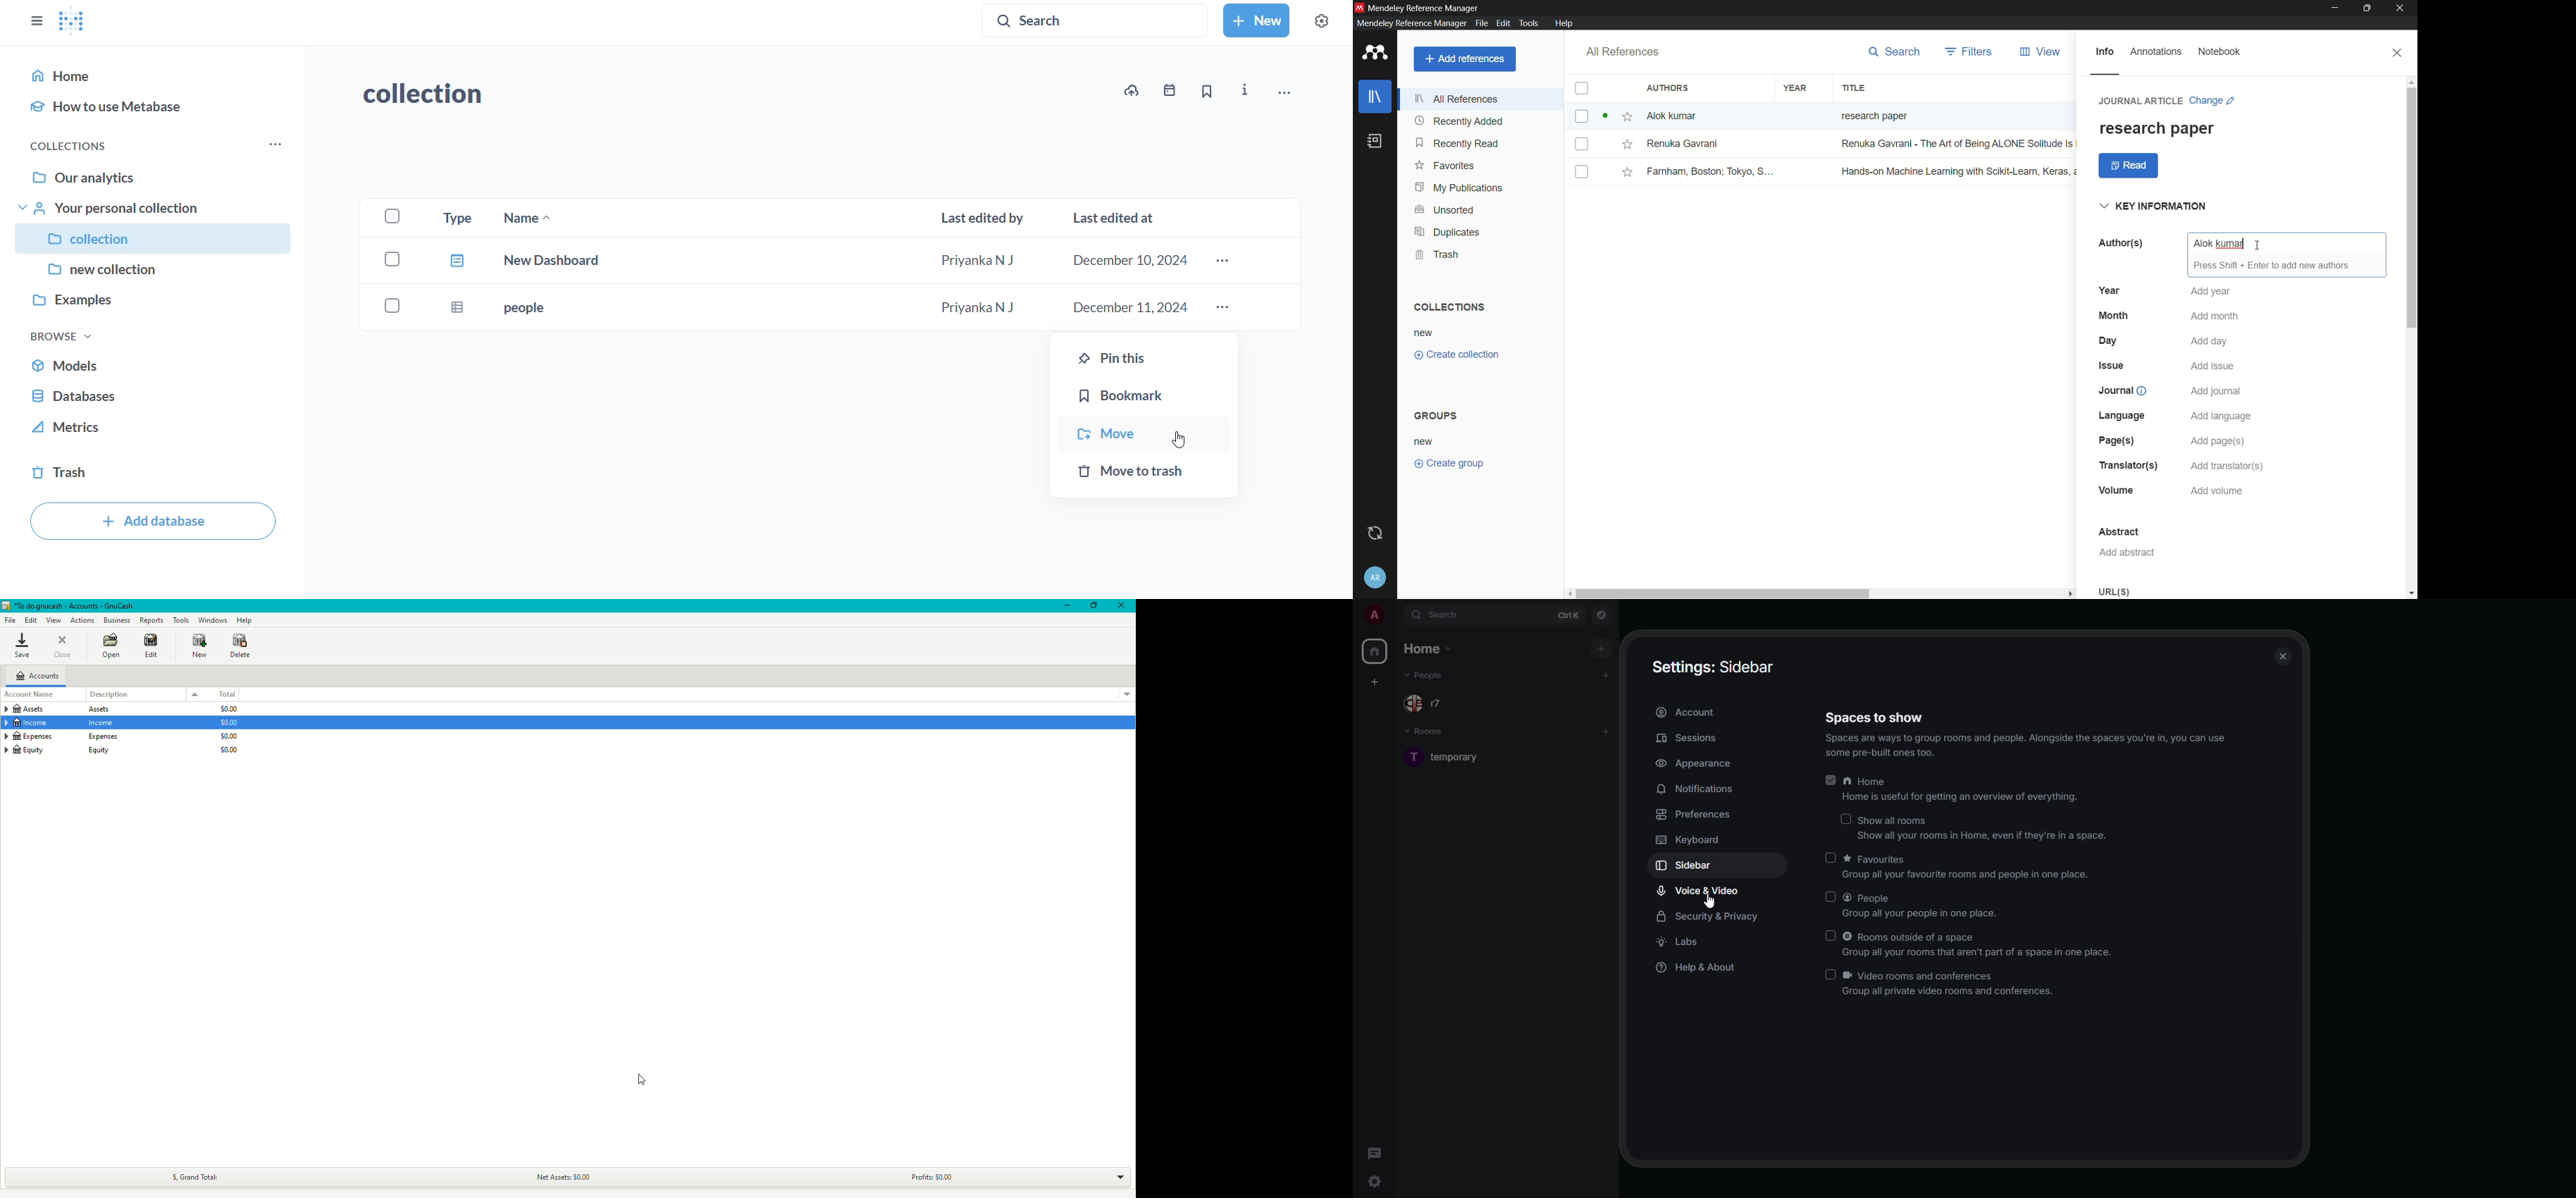 The height and width of the screenshot is (1204, 2576). Describe the element at coordinates (1375, 578) in the screenshot. I see `account and settings` at that location.